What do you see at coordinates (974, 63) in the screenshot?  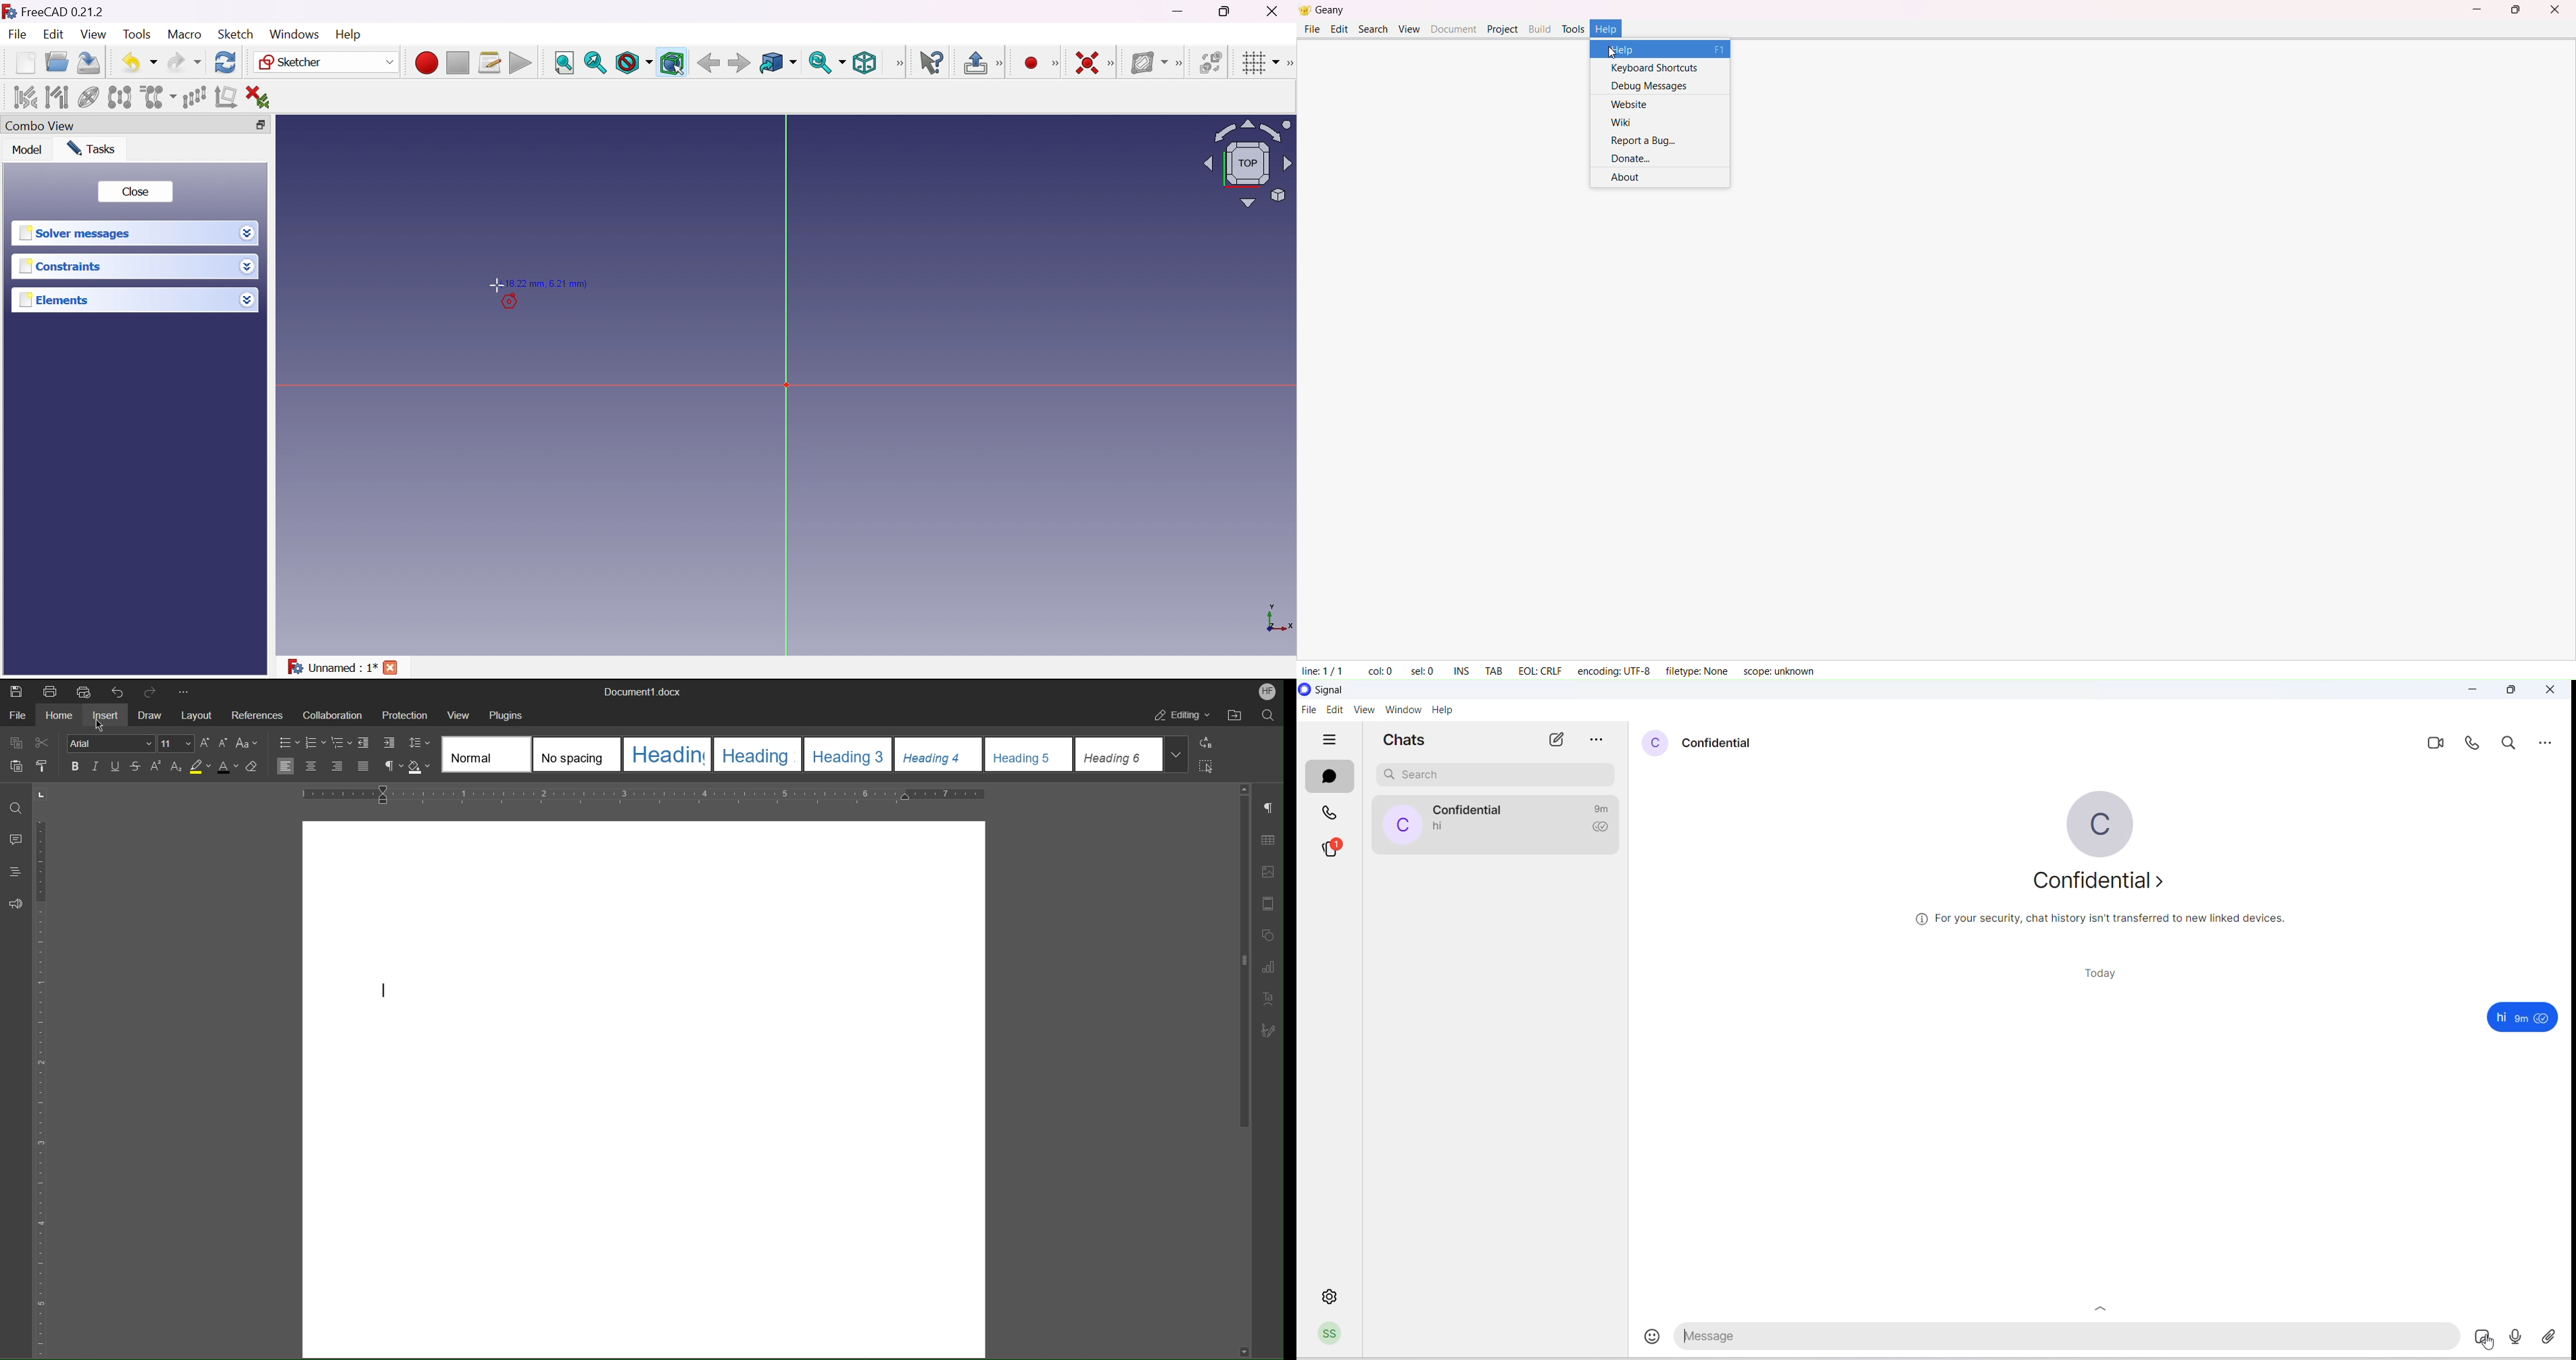 I see `Leave sketch` at bounding box center [974, 63].